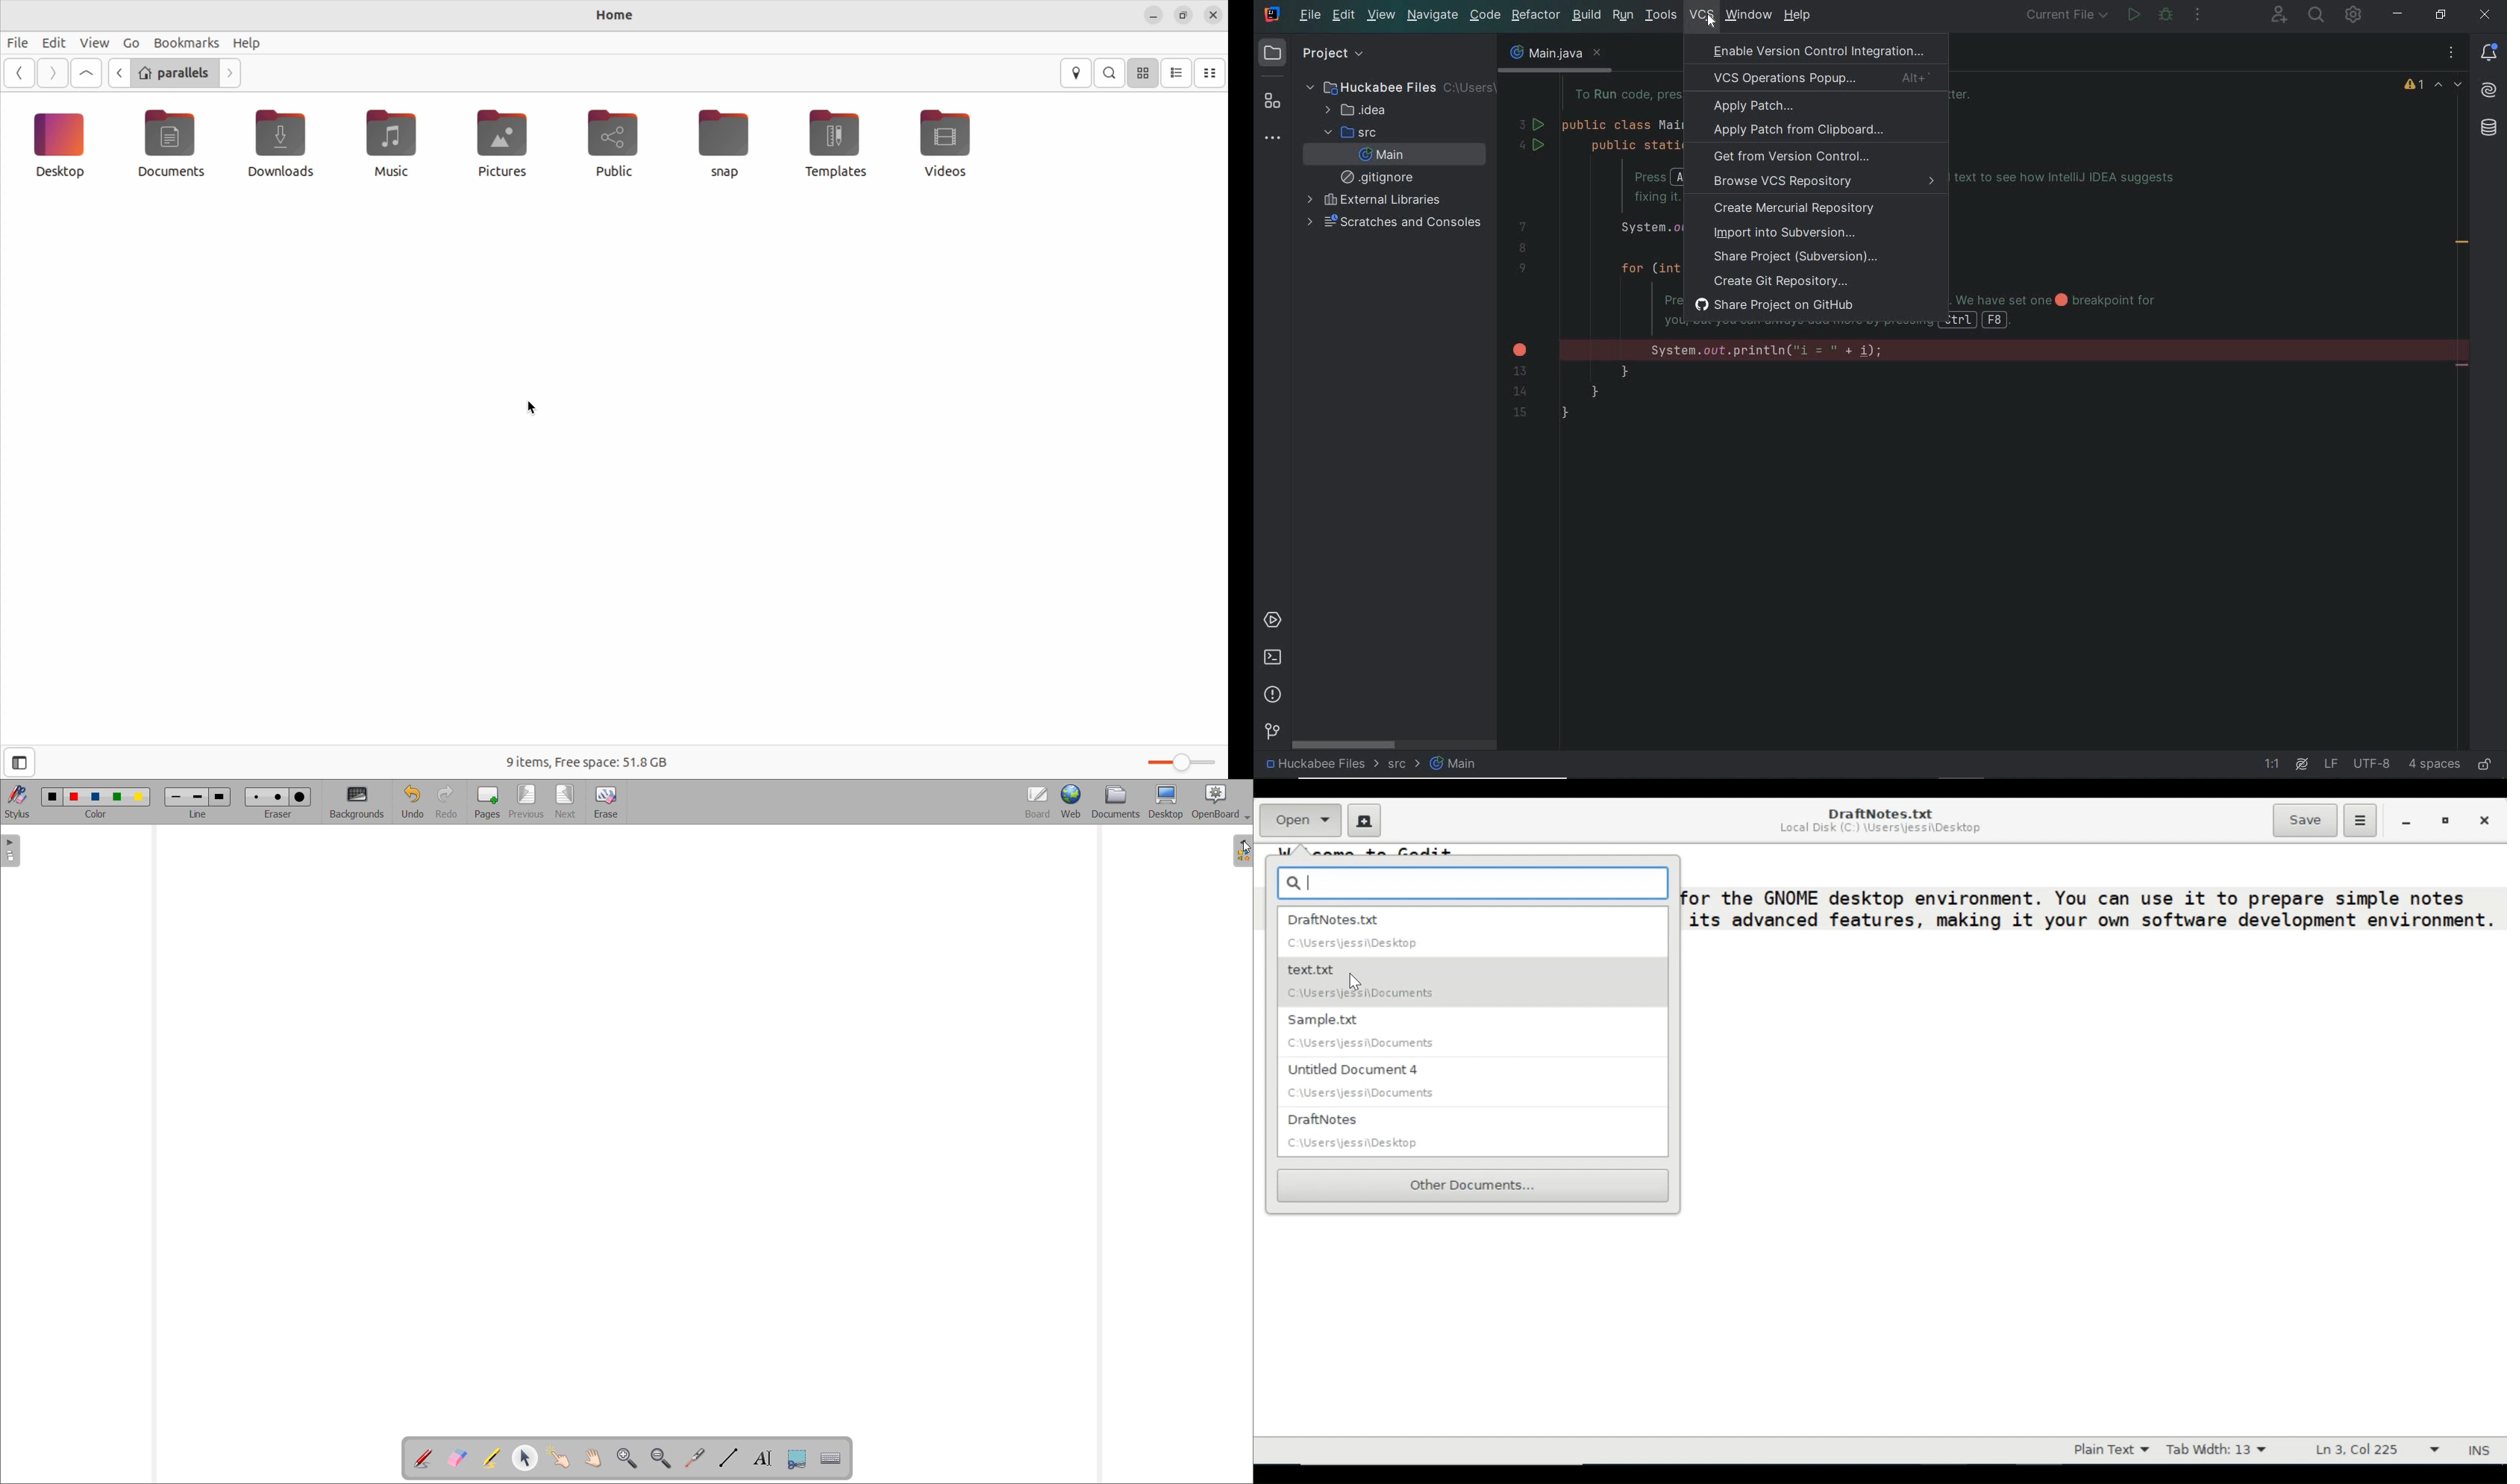 Image resolution: width=2520 pixels, height=1484 pixels. What do you see at coordinates (2446, 819) in the screenshot?
I see `Restore` at bounding box center [2446, 819].